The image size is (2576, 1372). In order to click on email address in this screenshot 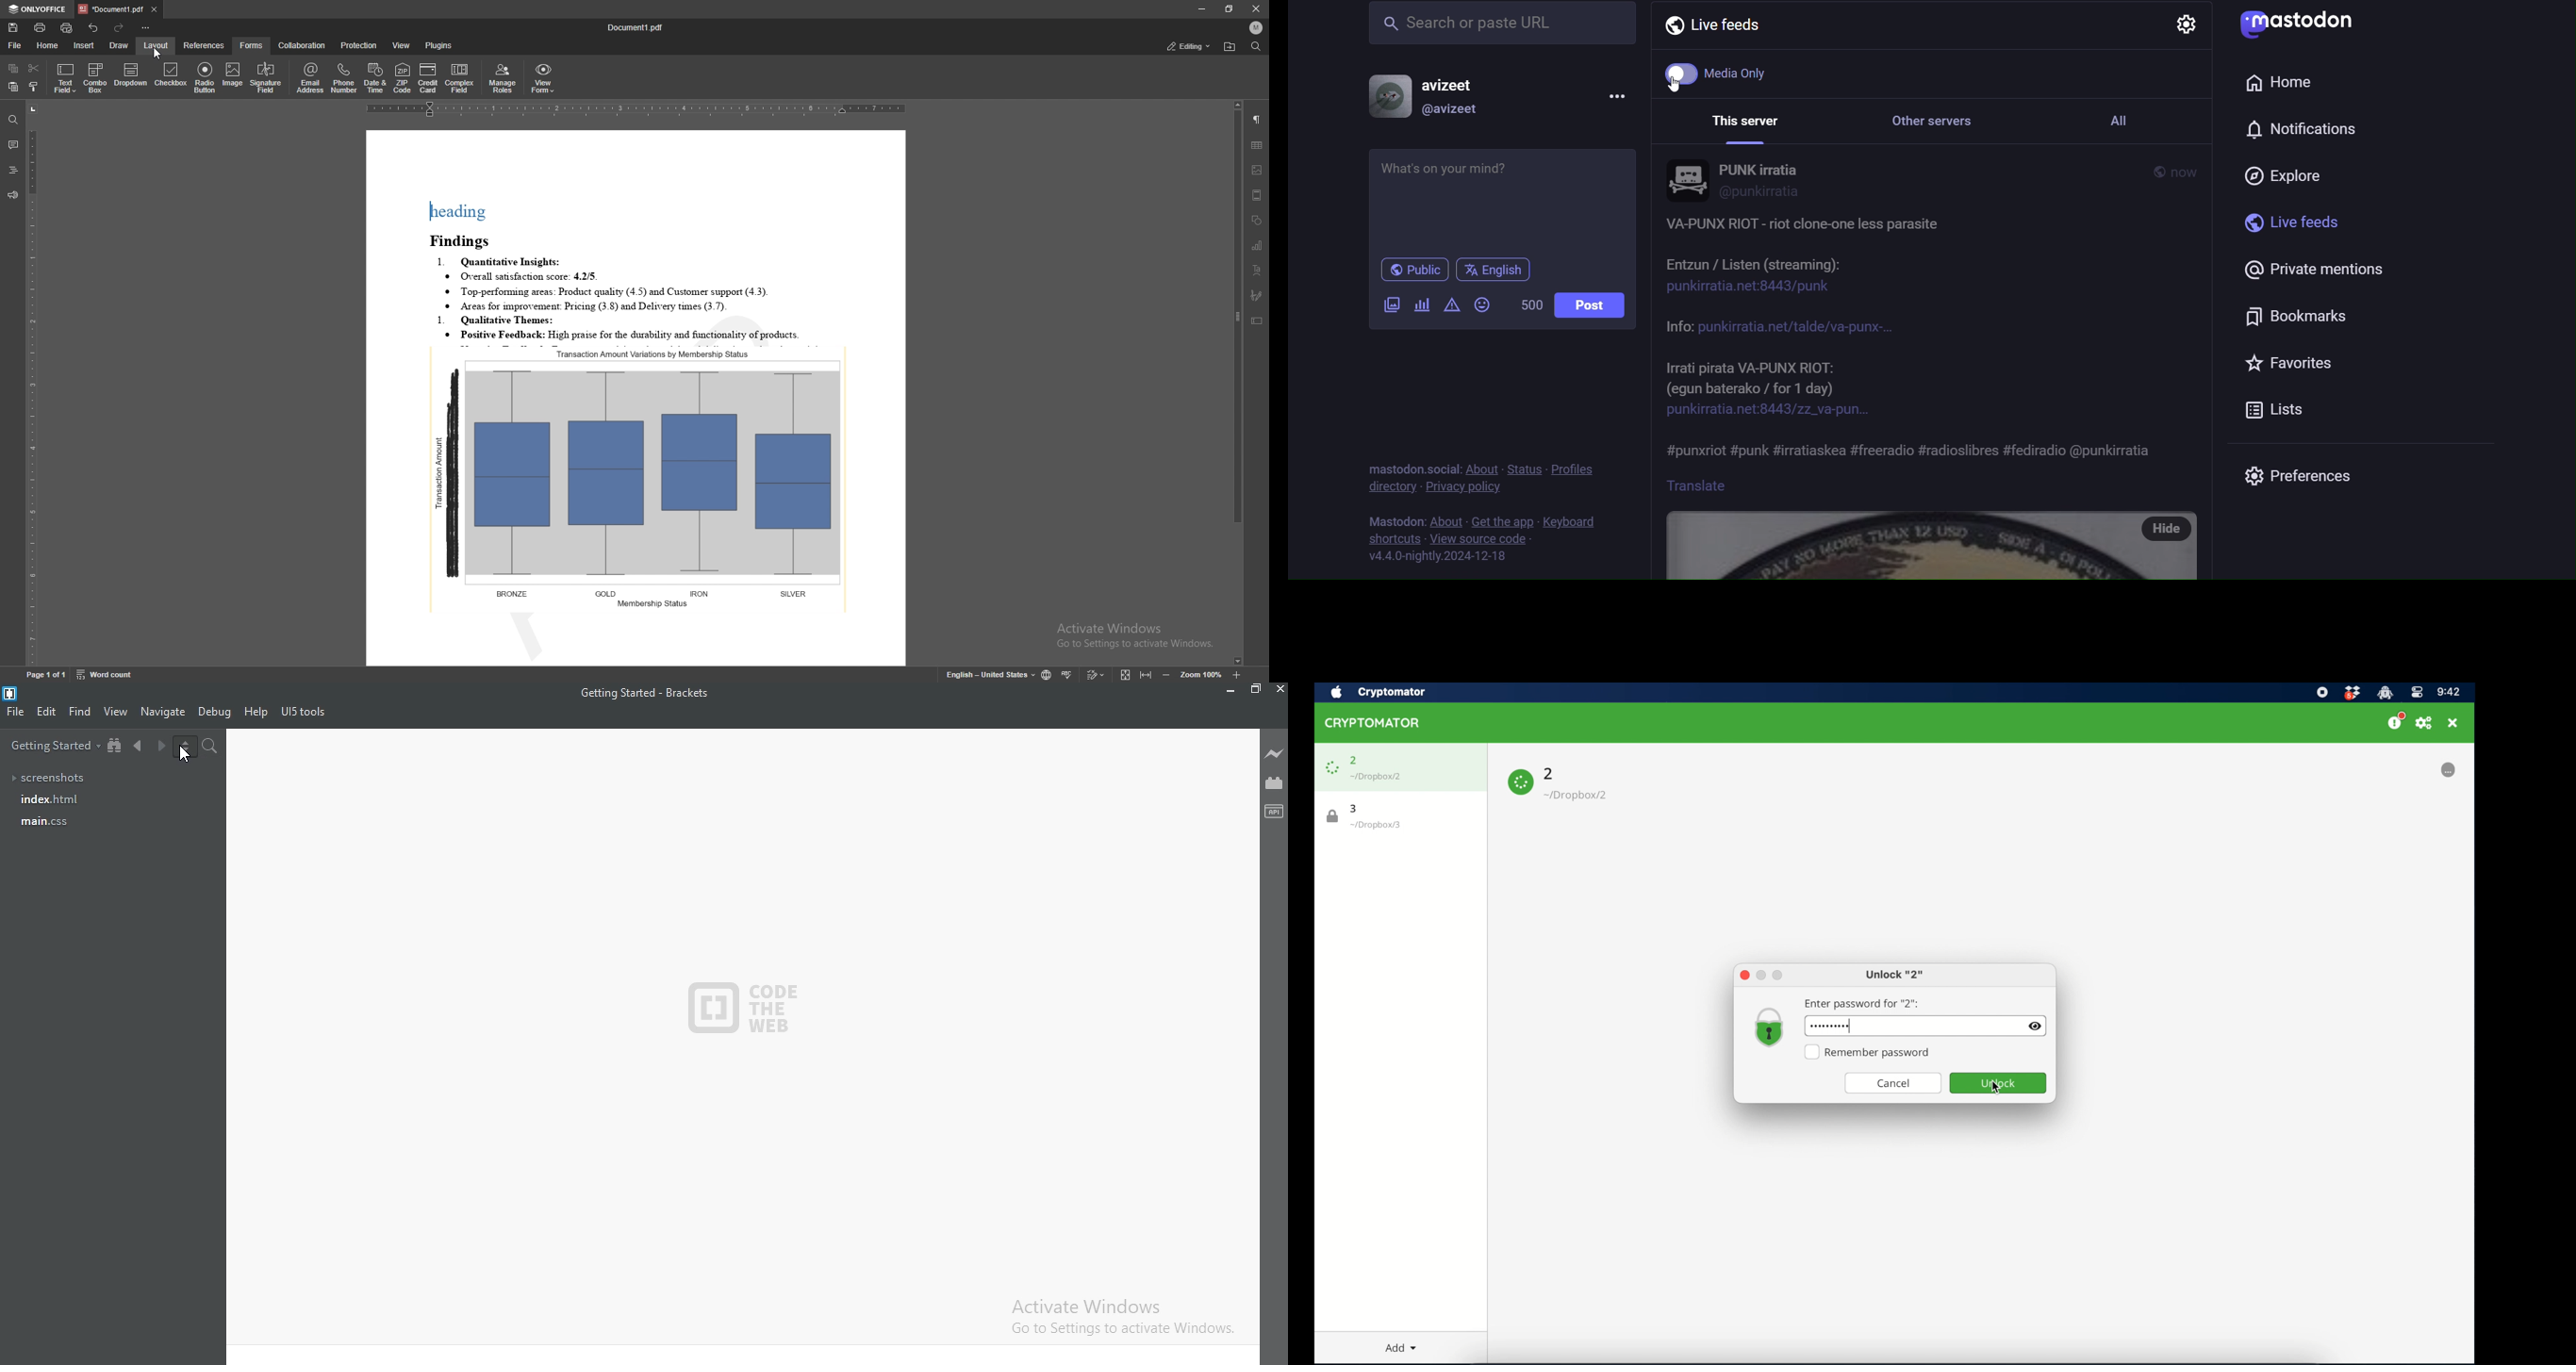, I will do `click(310, 77)`.